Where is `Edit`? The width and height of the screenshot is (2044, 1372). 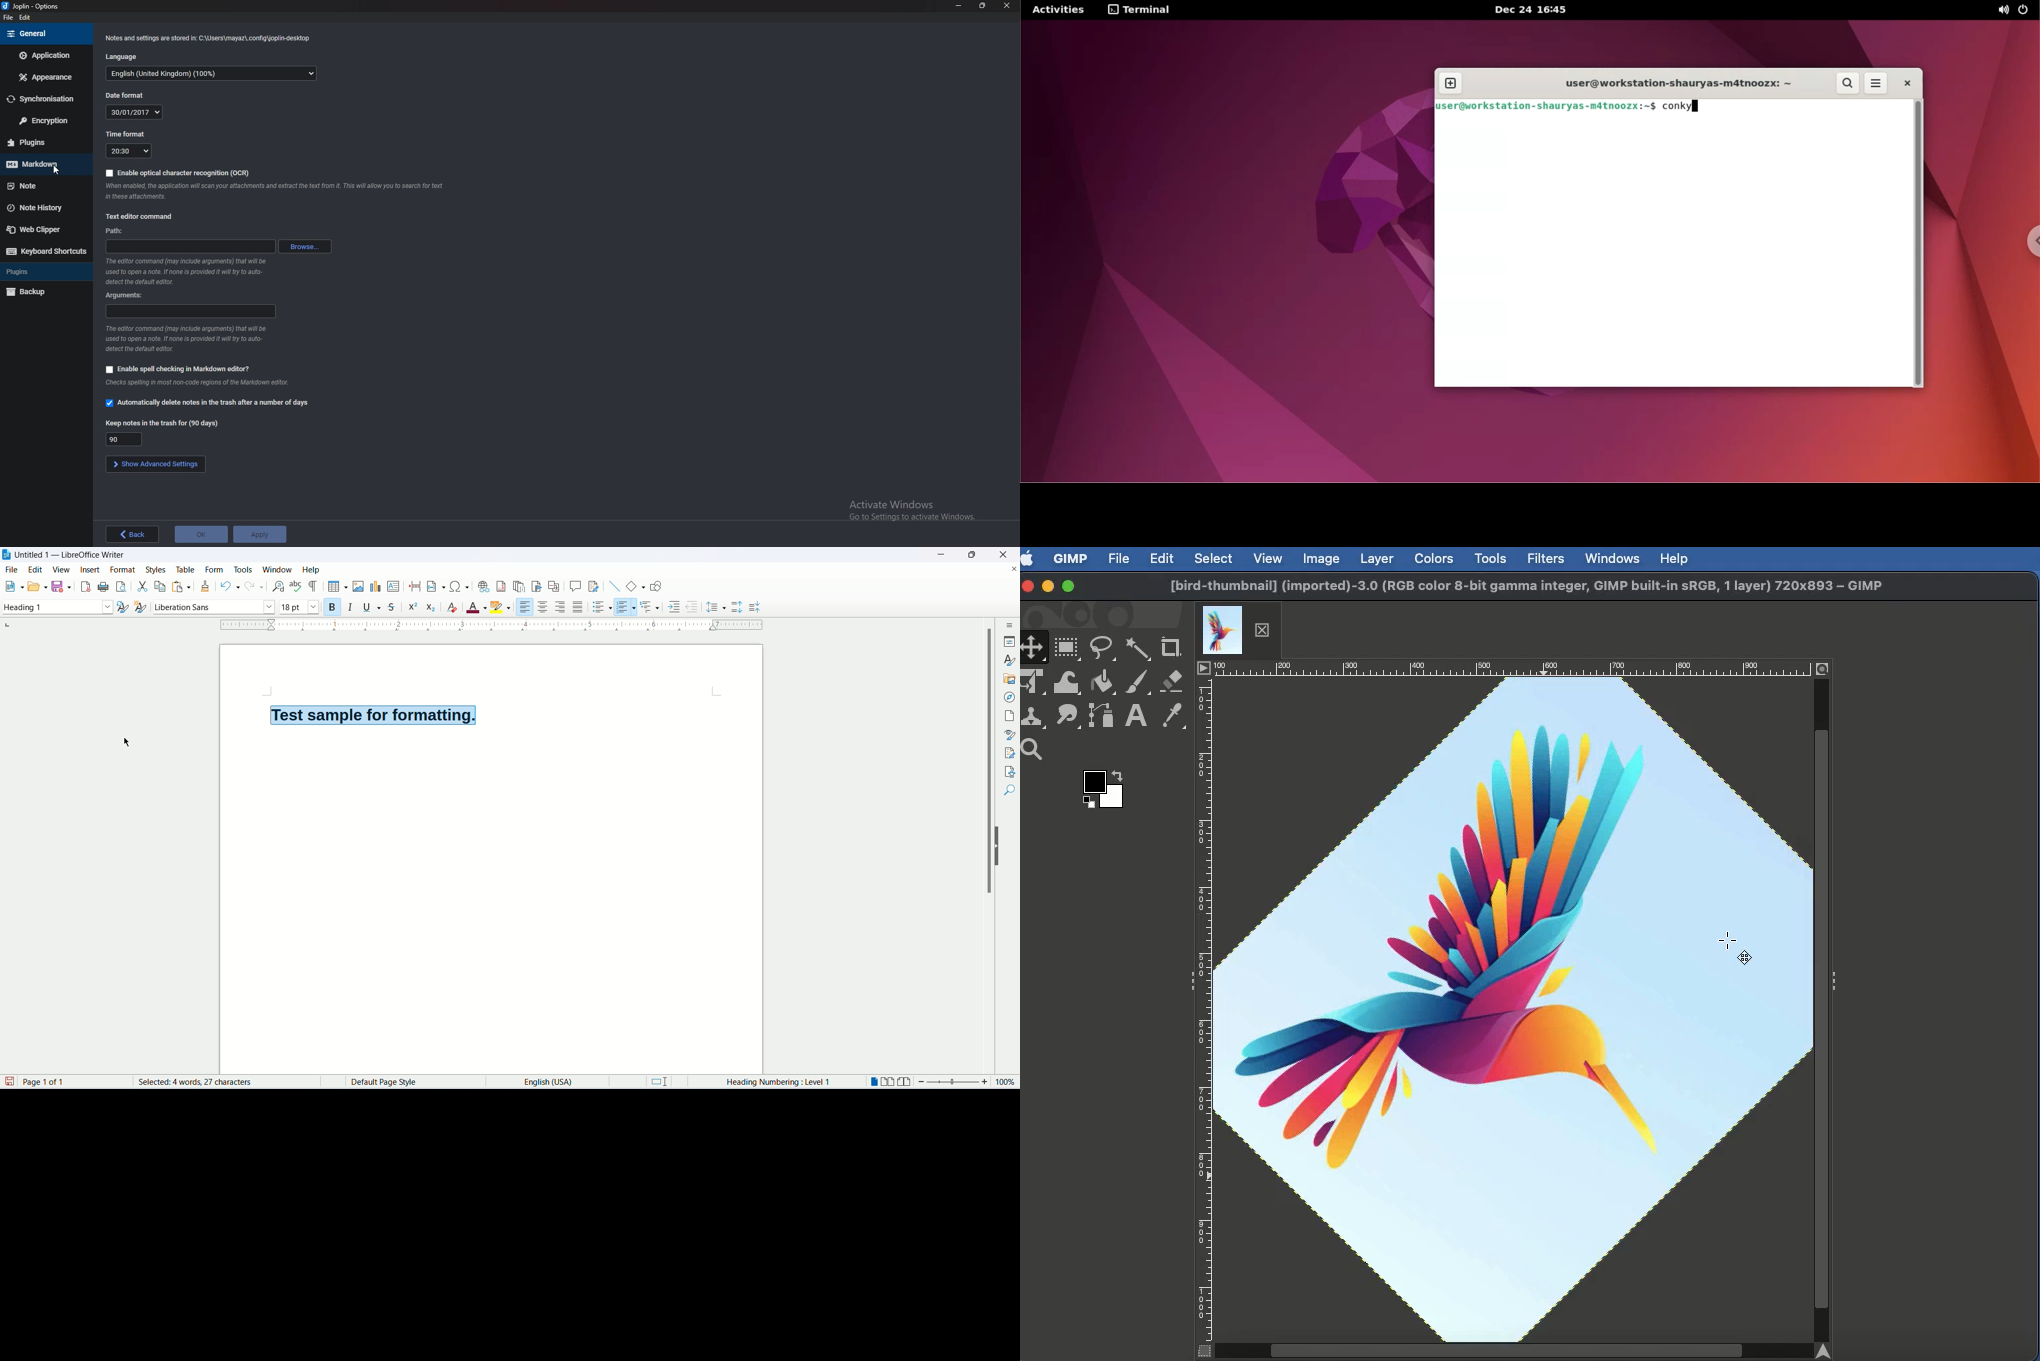
Edit is located at coordinates (1162, 560).